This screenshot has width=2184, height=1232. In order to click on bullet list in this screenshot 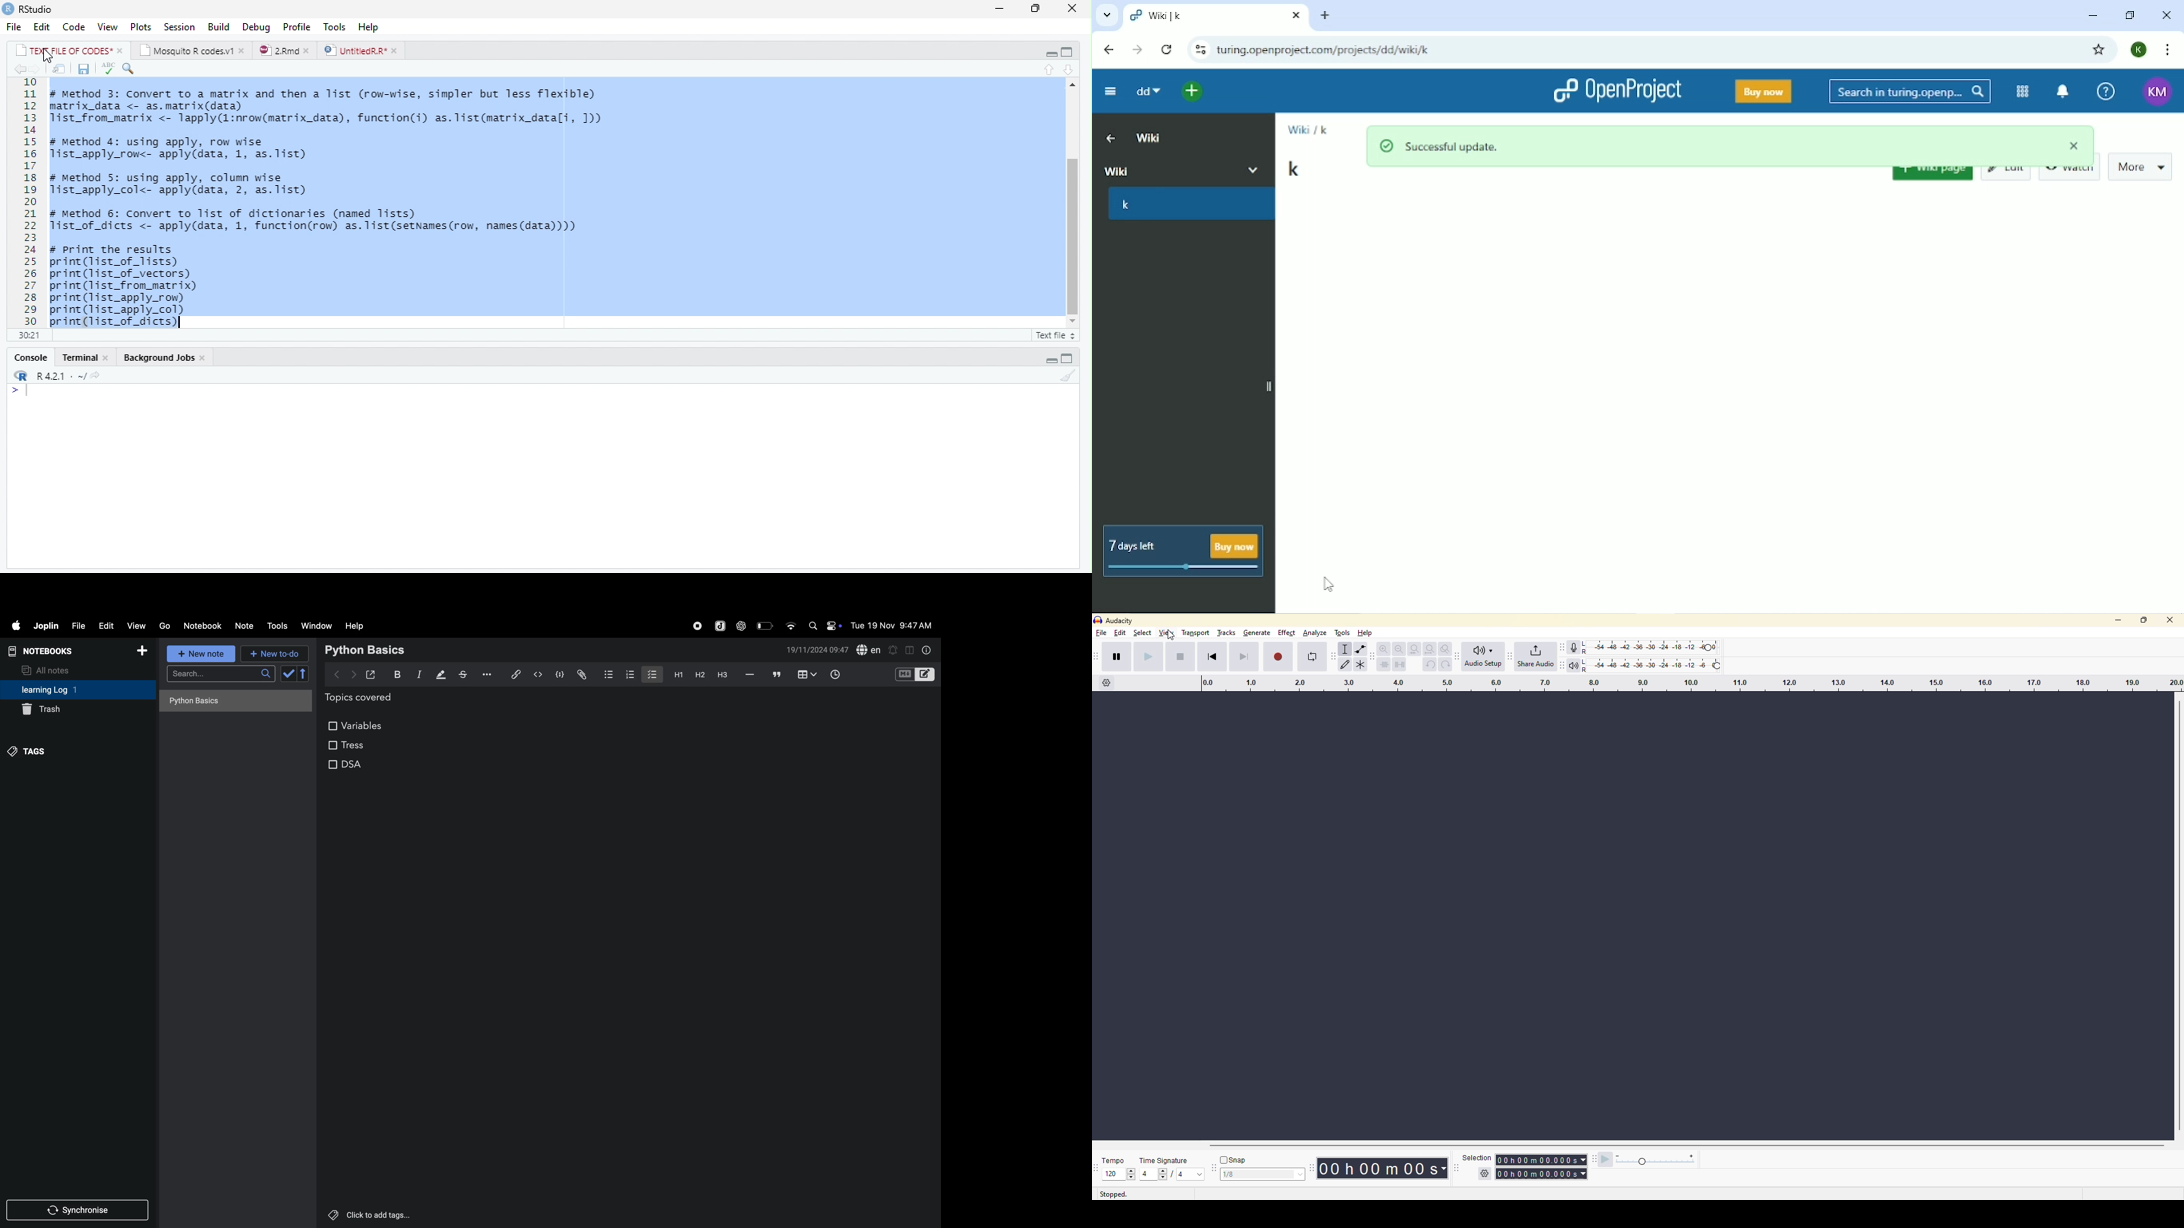, I will do `click(608, 673)`.